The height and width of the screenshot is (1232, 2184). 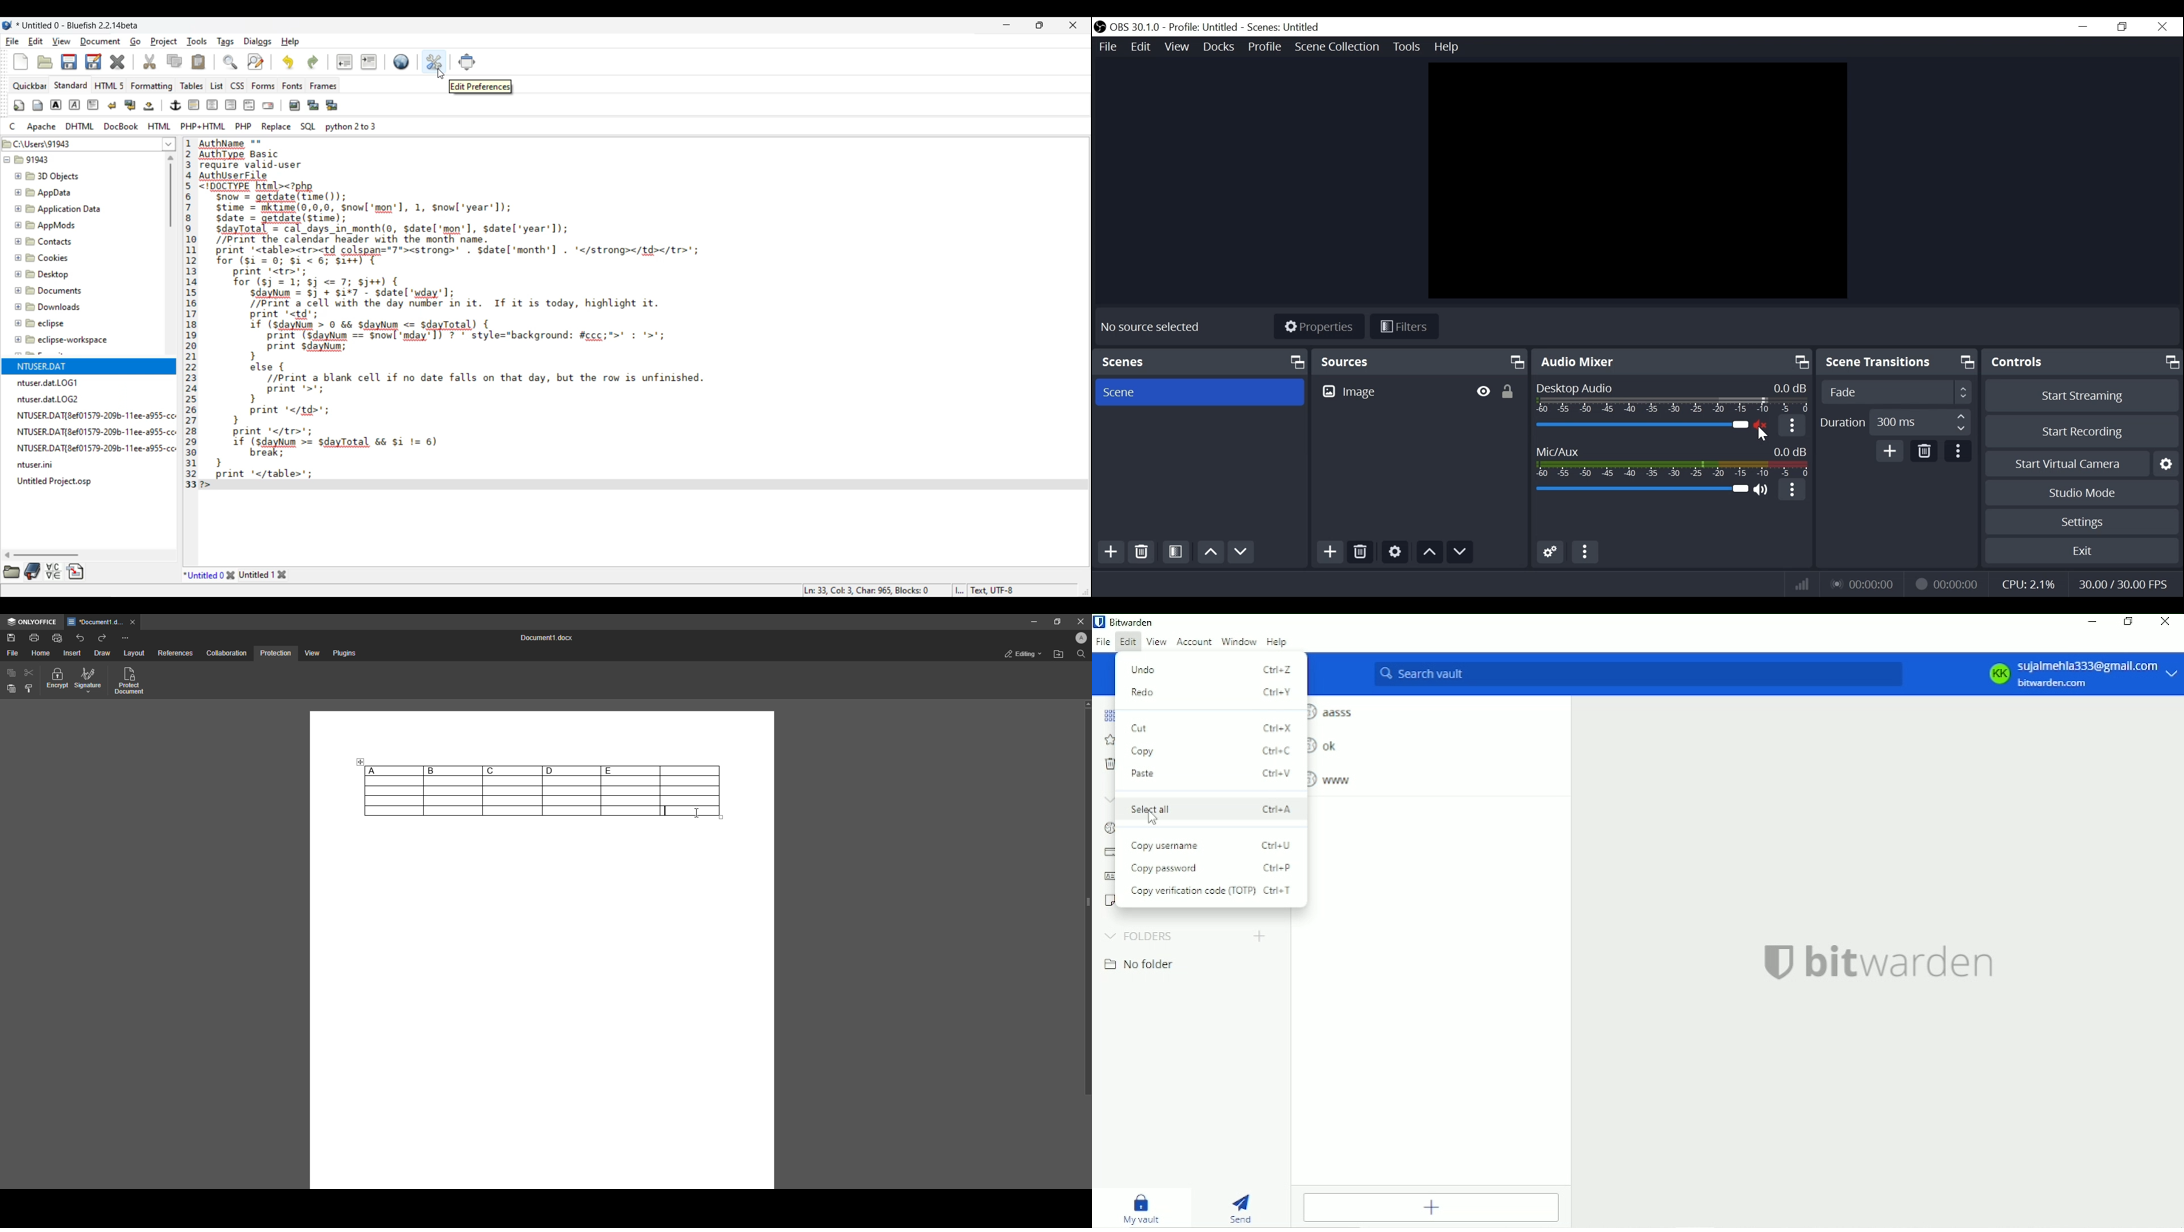 What do you see at coordinates (1763, 491) in the screenshot?
I see `(un)mute` at bounding box center [1763, 491].